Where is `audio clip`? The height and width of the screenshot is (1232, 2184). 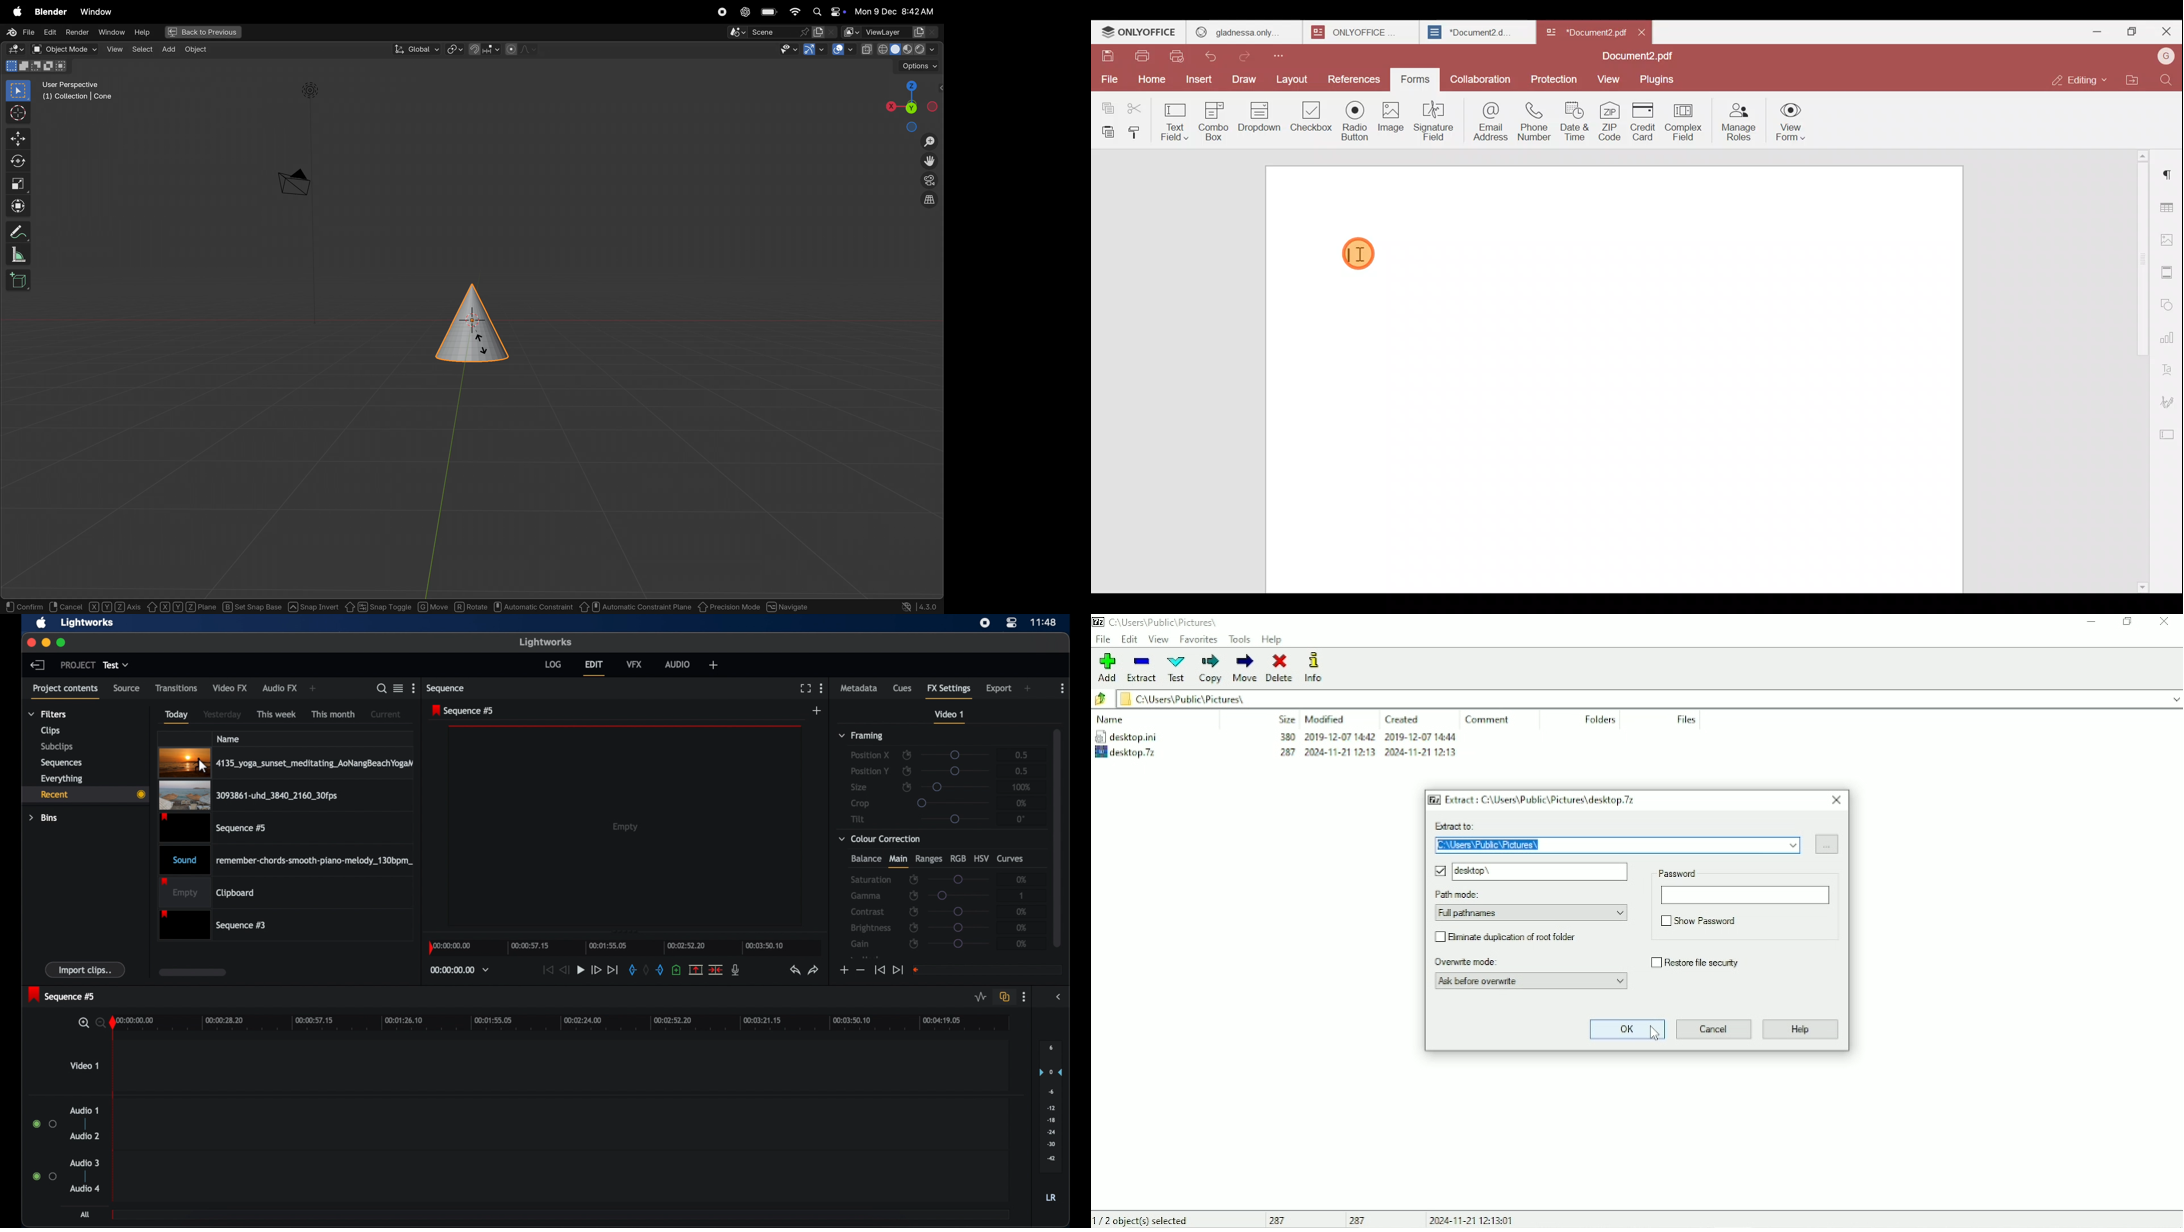 audio clip is located at coordinates (287, 859).